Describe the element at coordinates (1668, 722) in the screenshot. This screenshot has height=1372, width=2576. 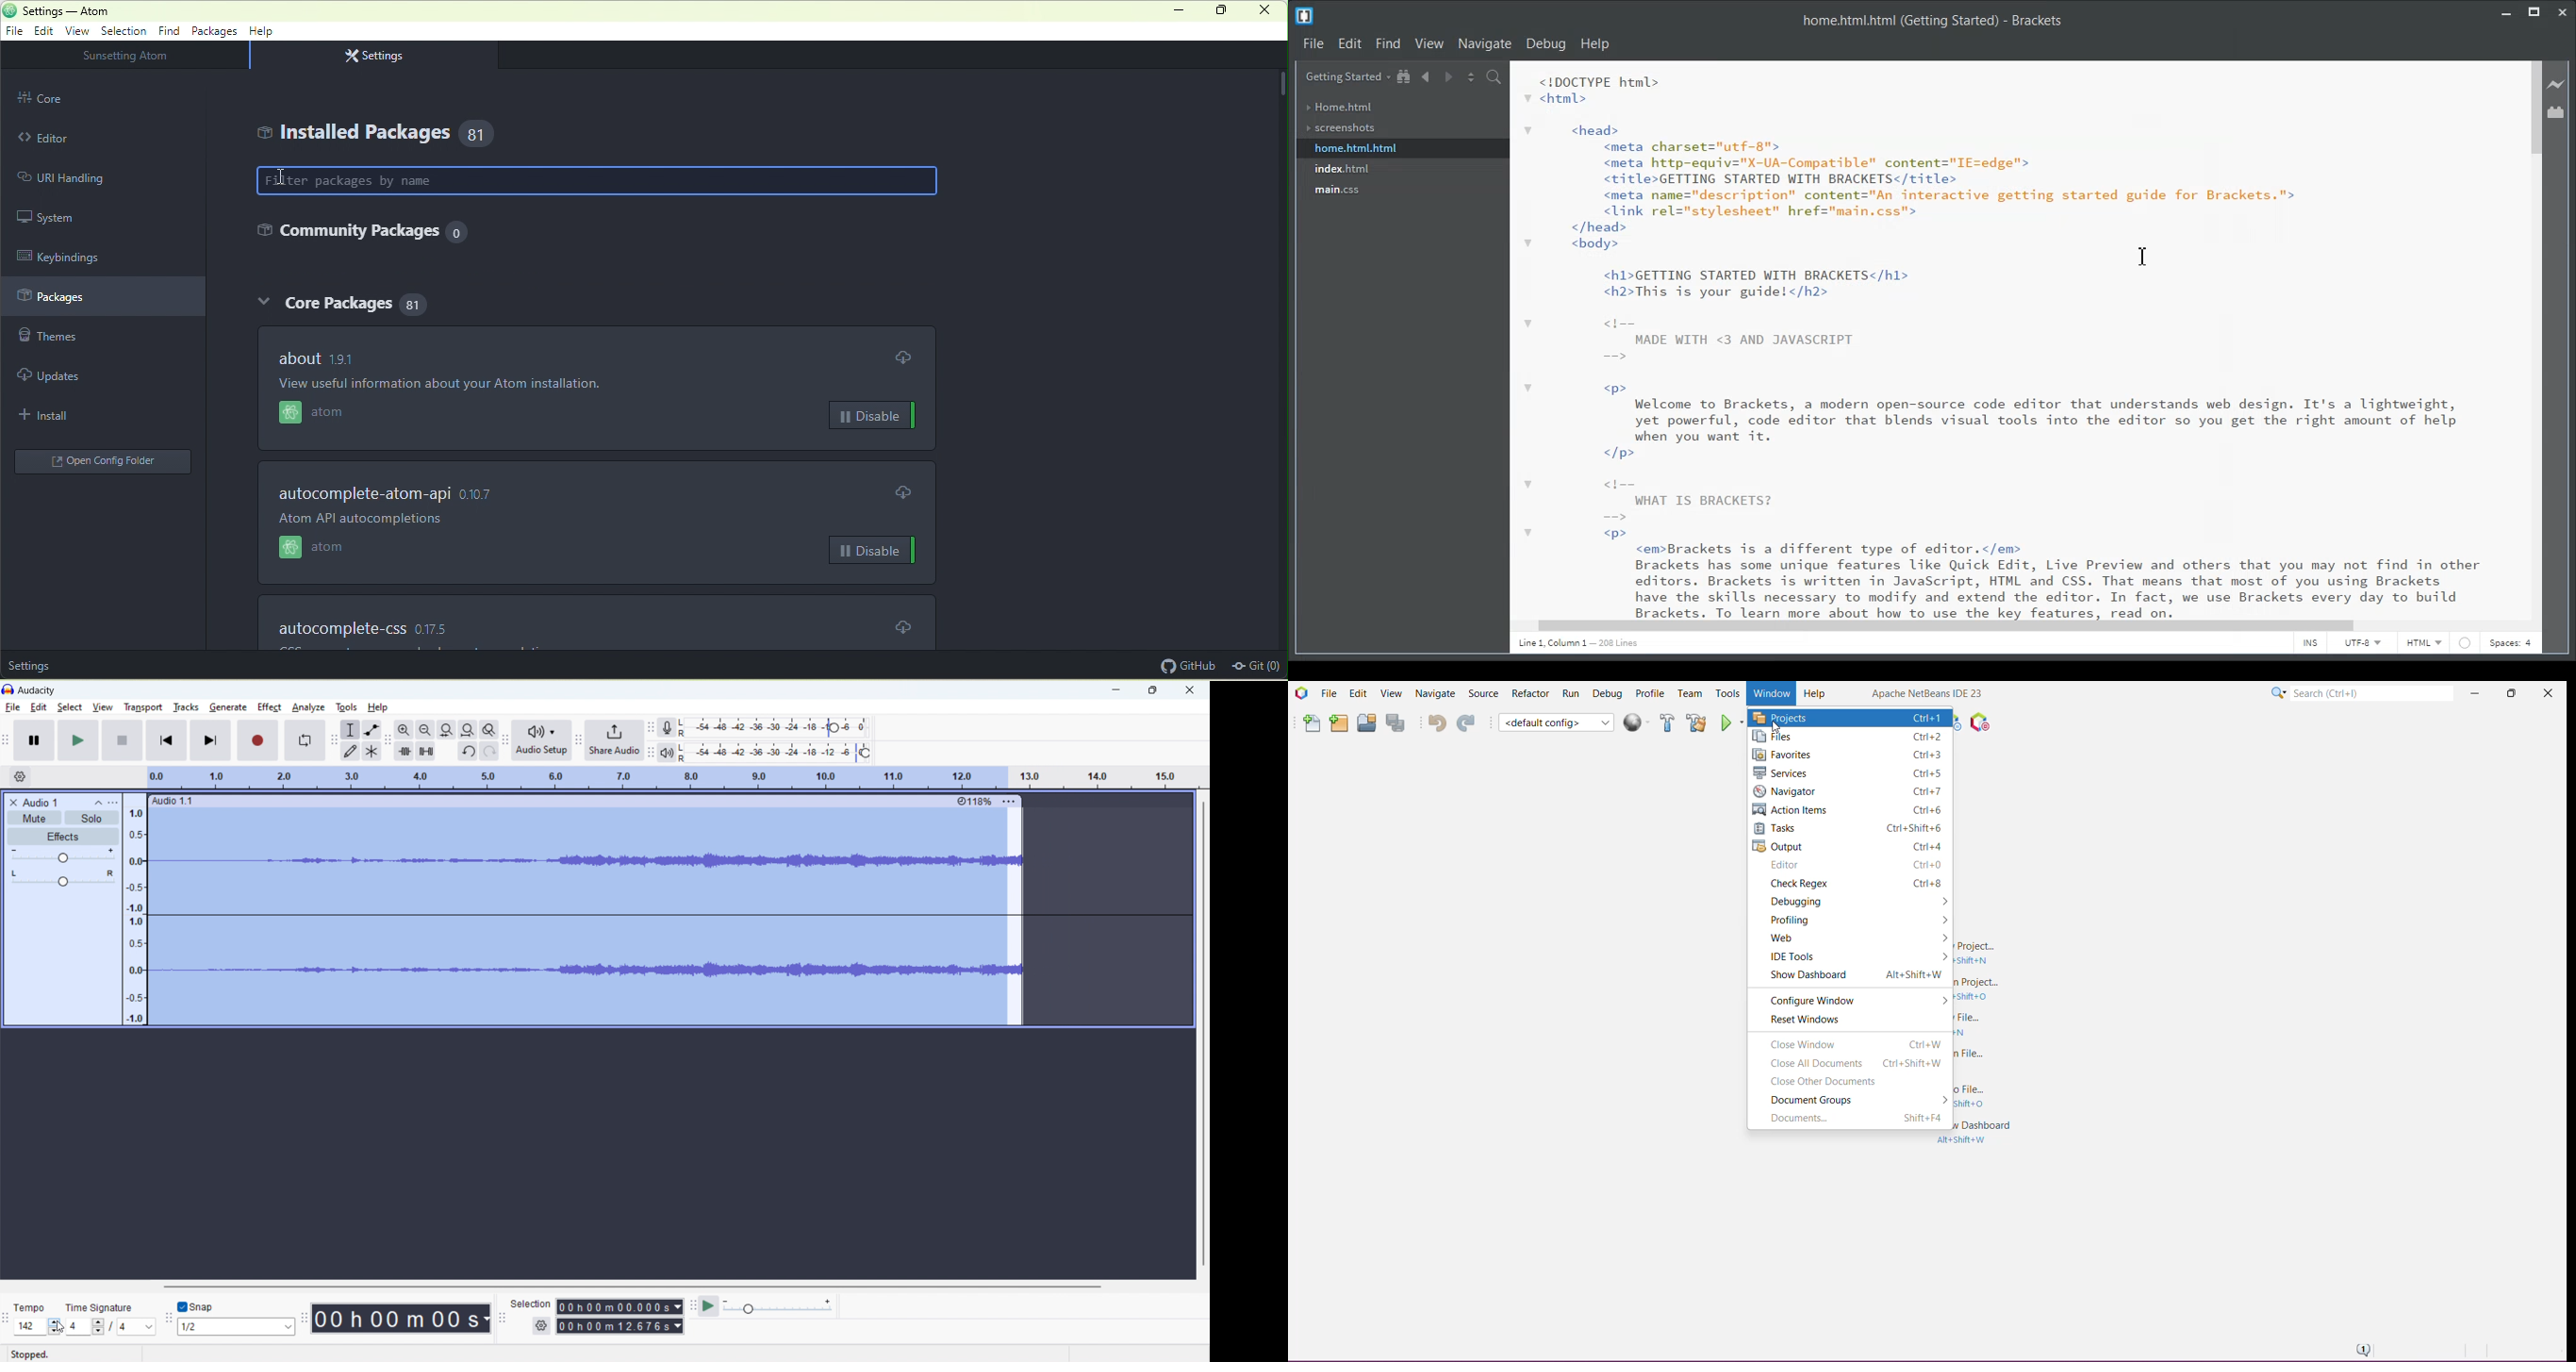
I see `Build Project` at that location.